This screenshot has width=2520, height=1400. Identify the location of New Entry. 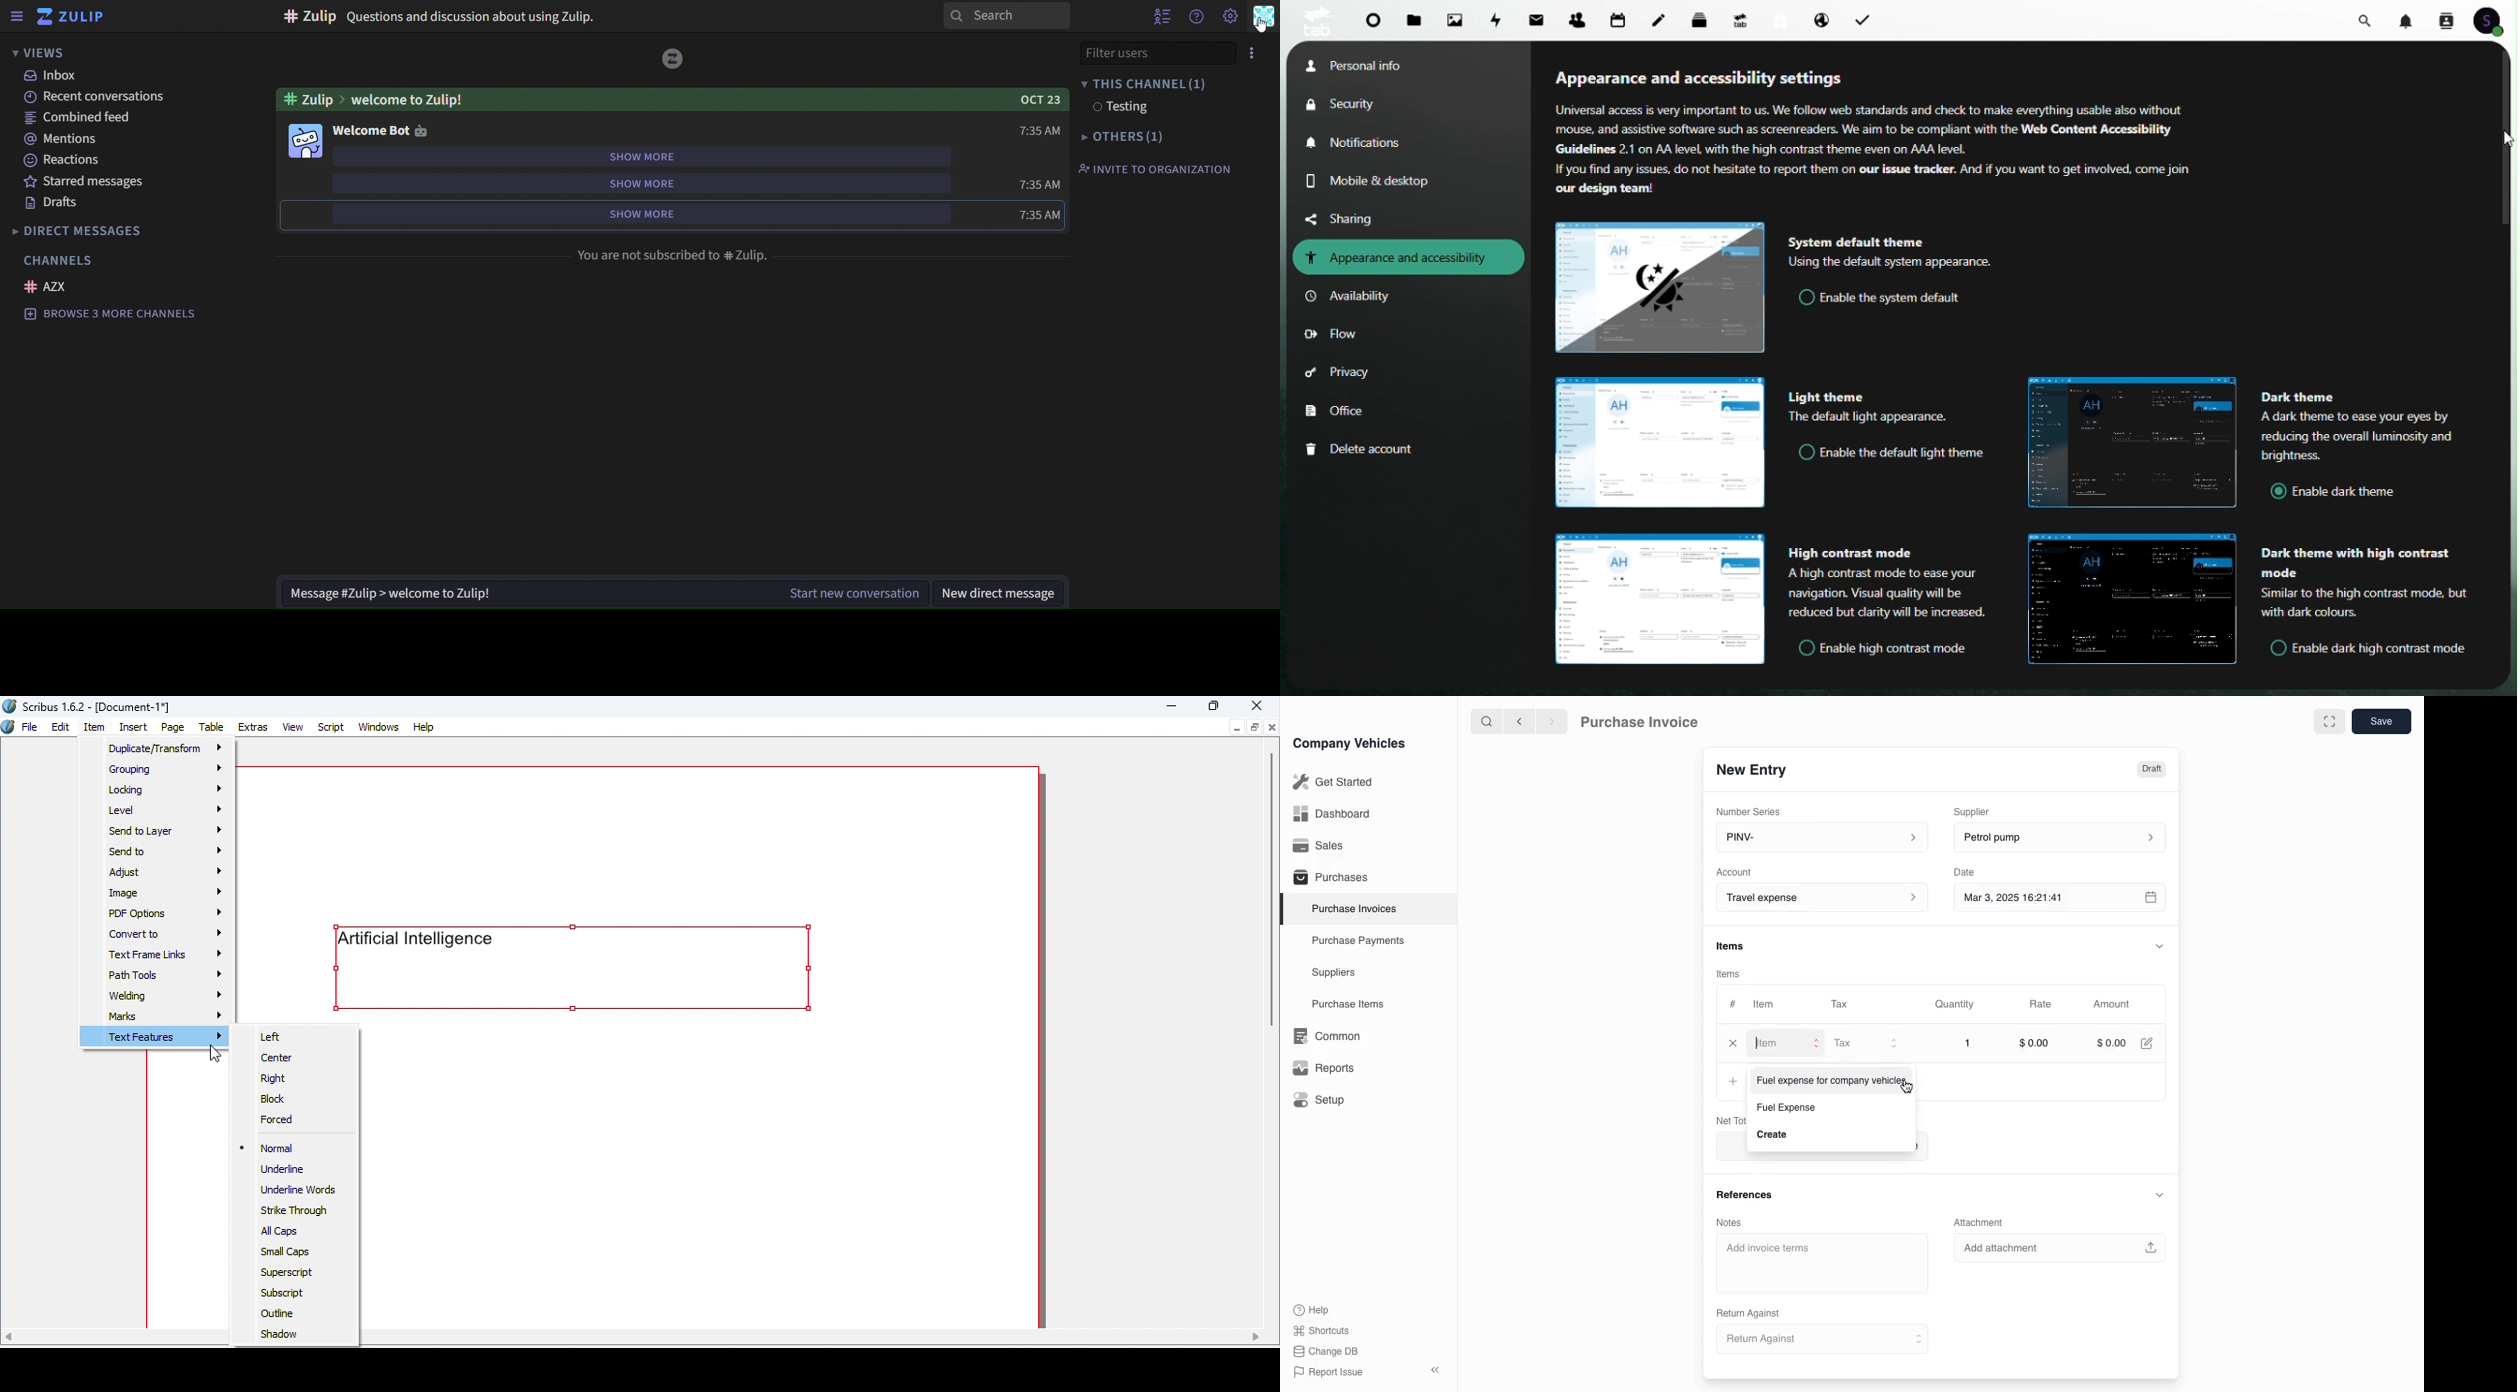
(1759, 768).